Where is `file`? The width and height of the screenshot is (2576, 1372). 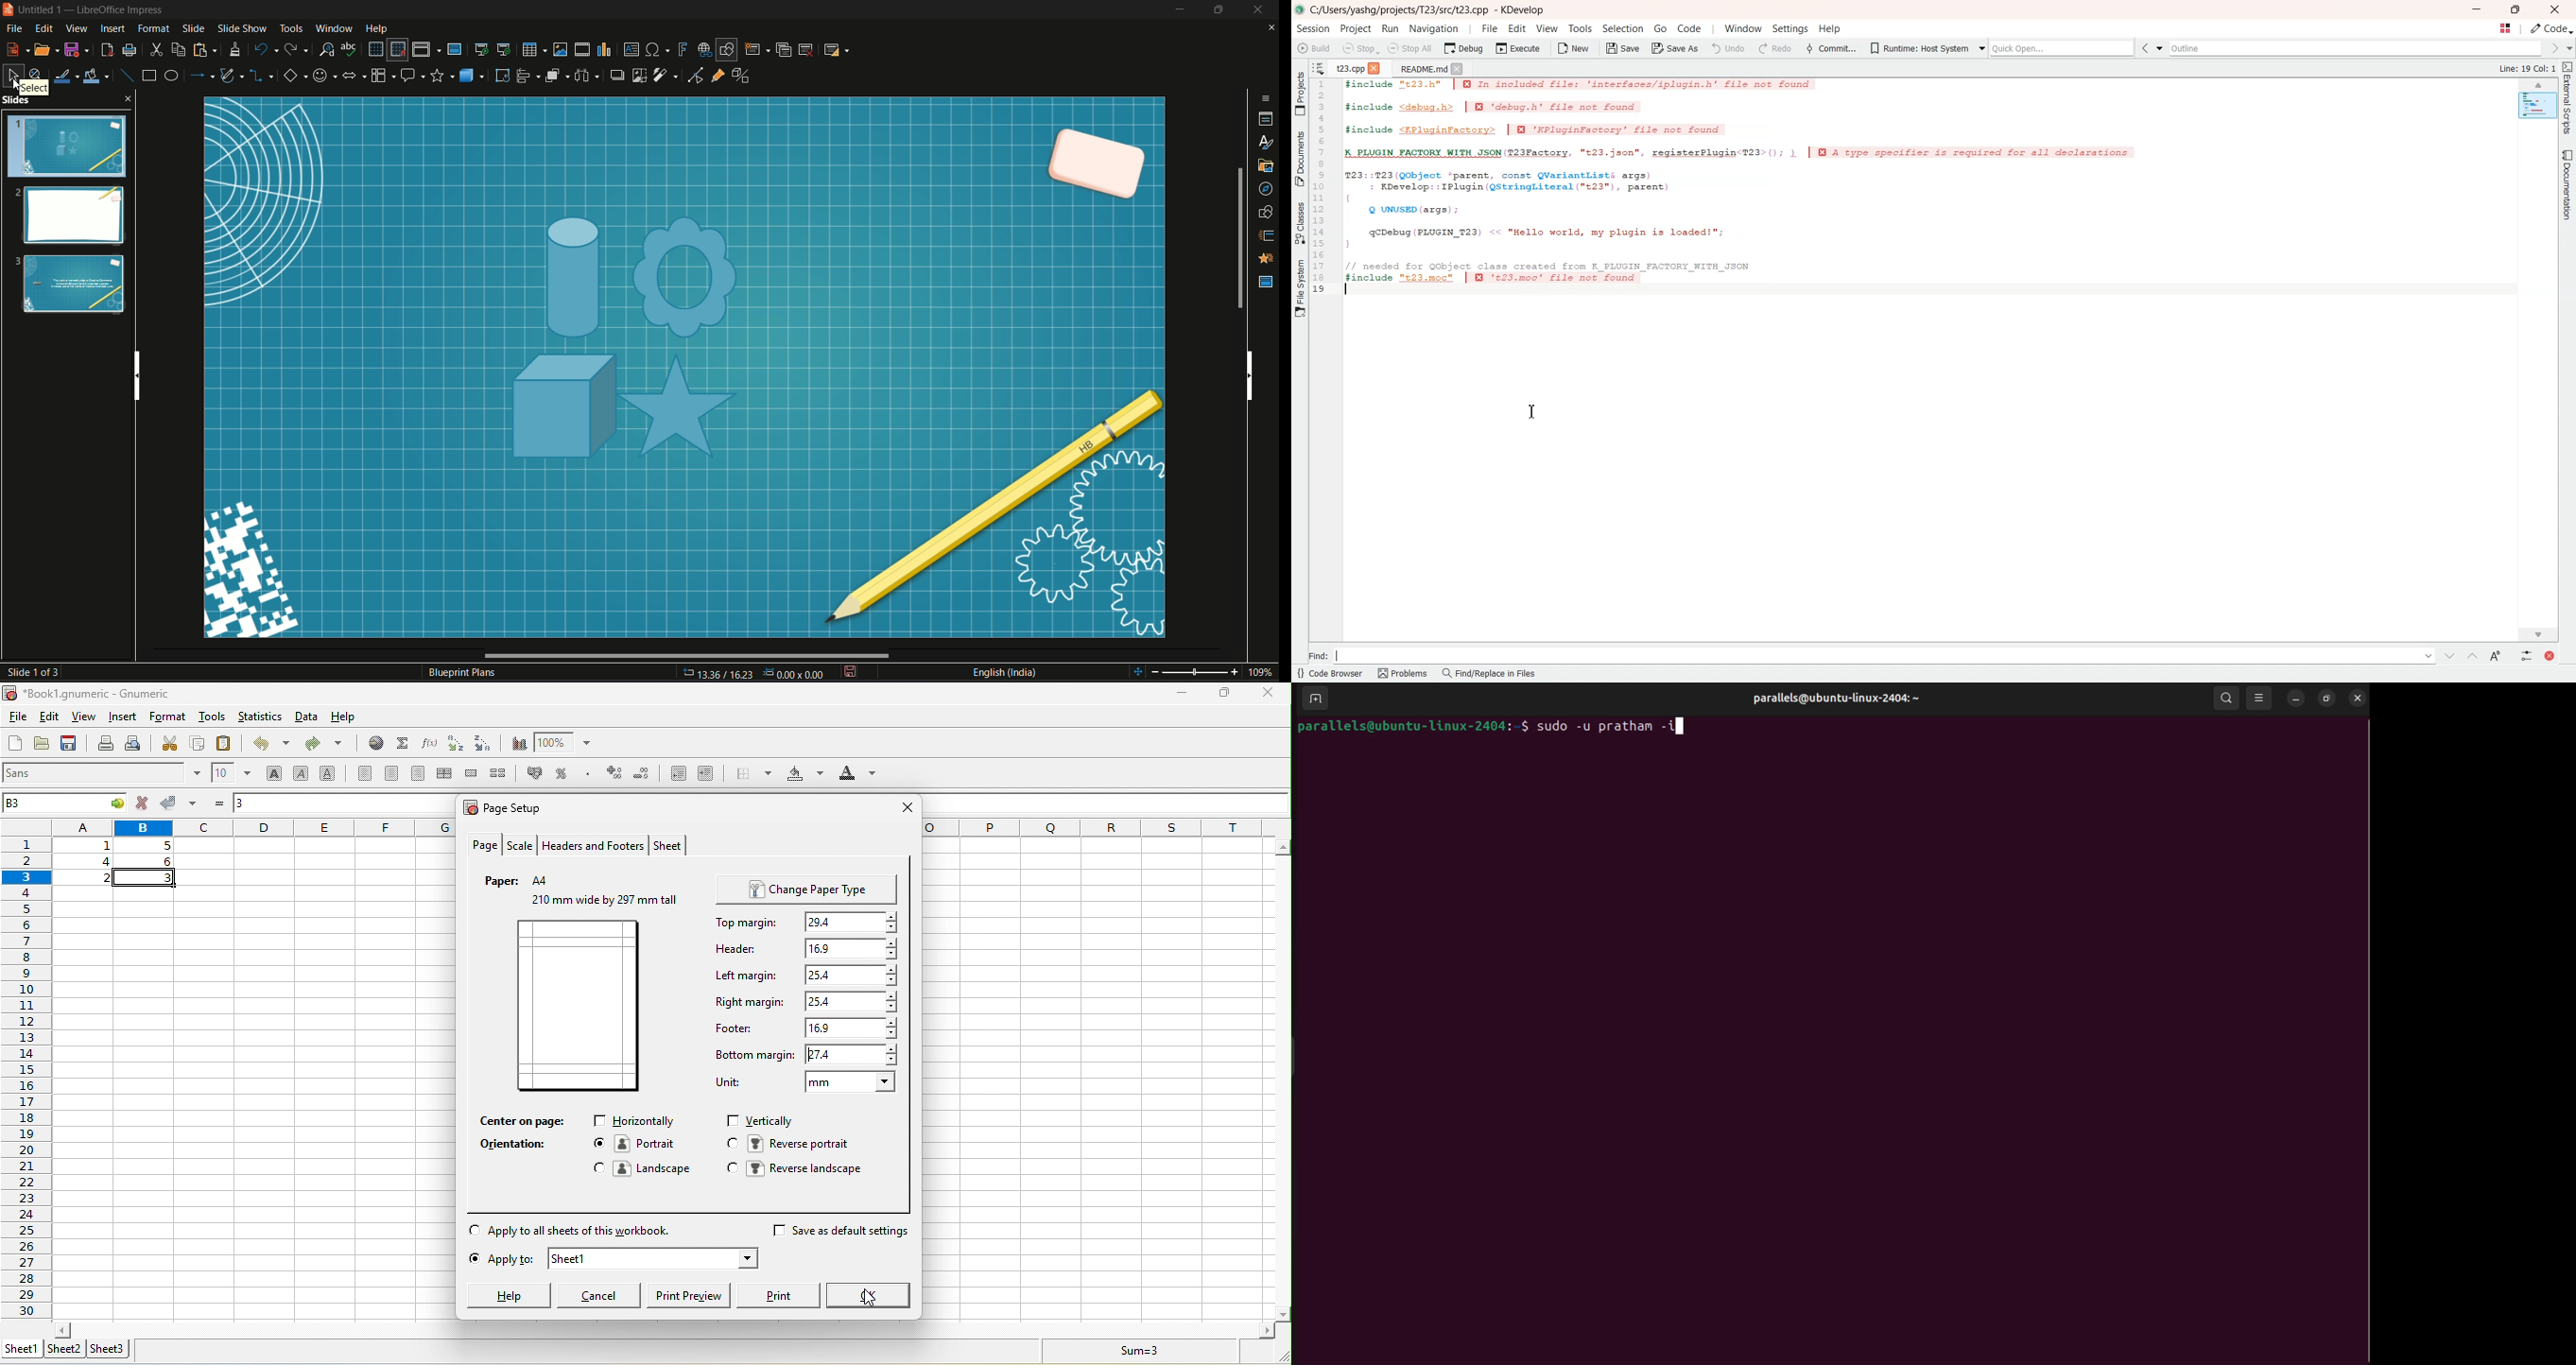 file is located at coordinates (18, 717).